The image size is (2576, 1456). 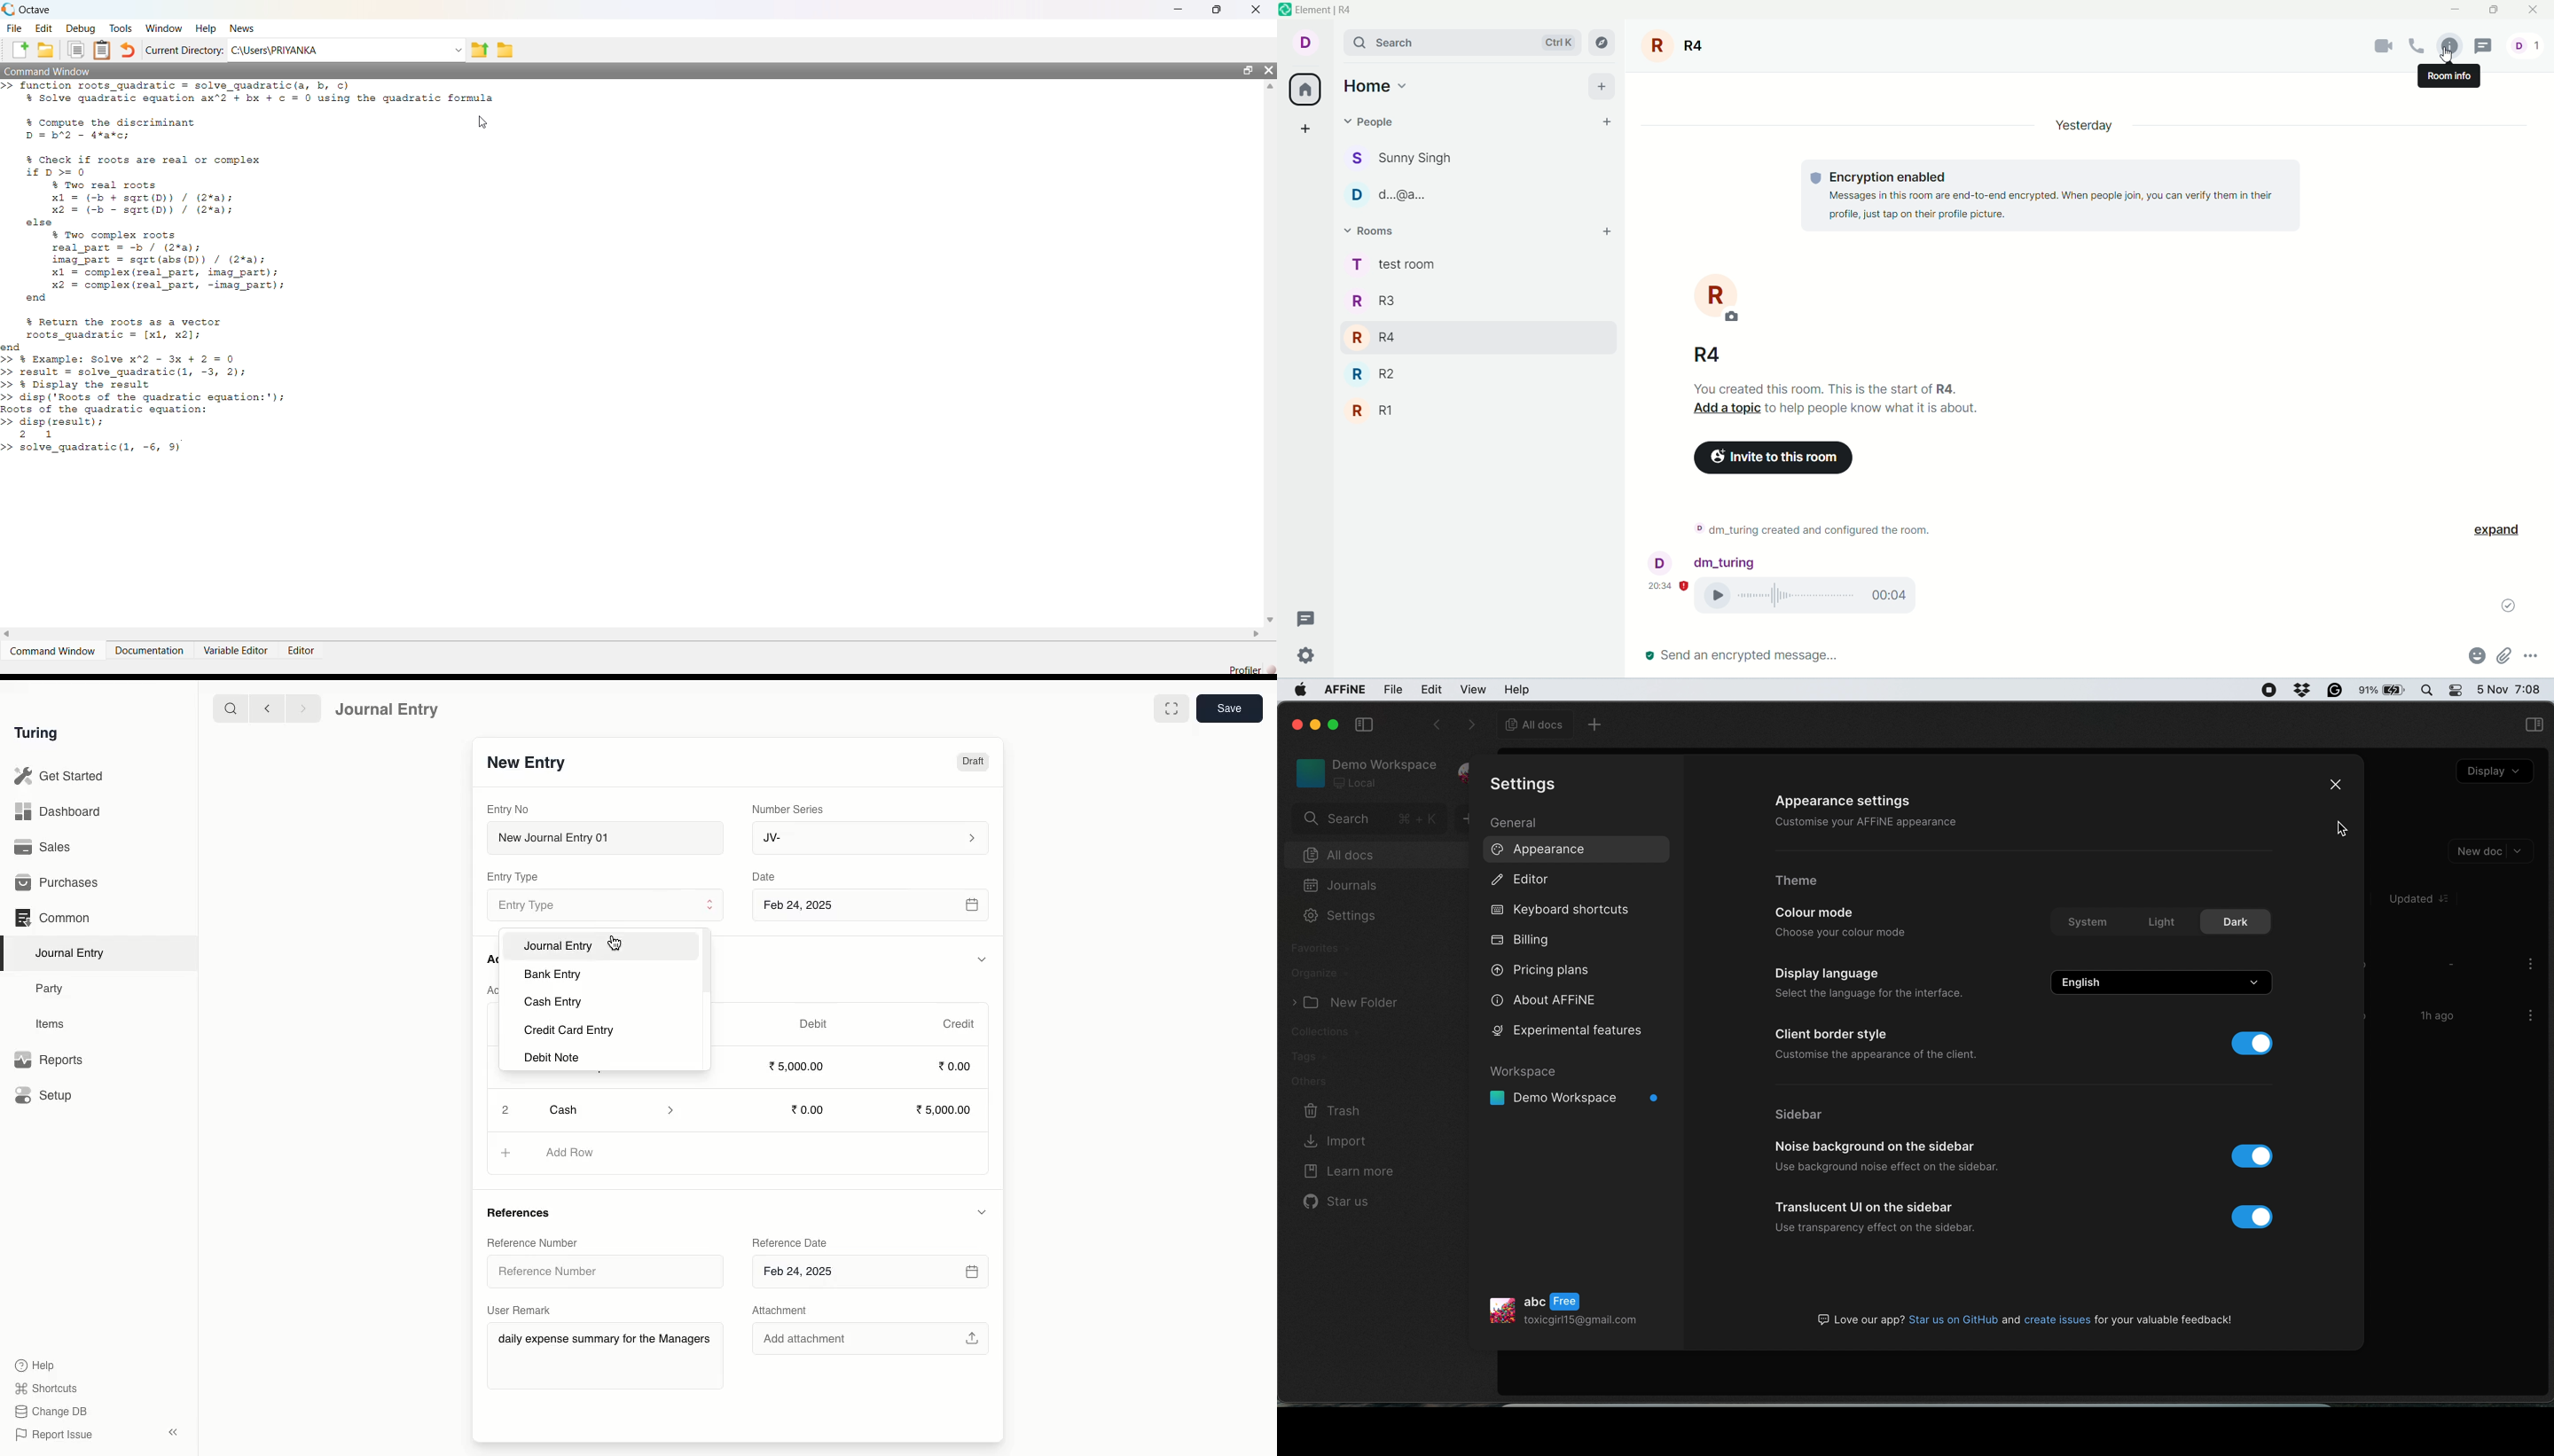 What do you see at coordinates (1515, 823) in the screenshot?
I see `general` at bounding box center [1515, 823].